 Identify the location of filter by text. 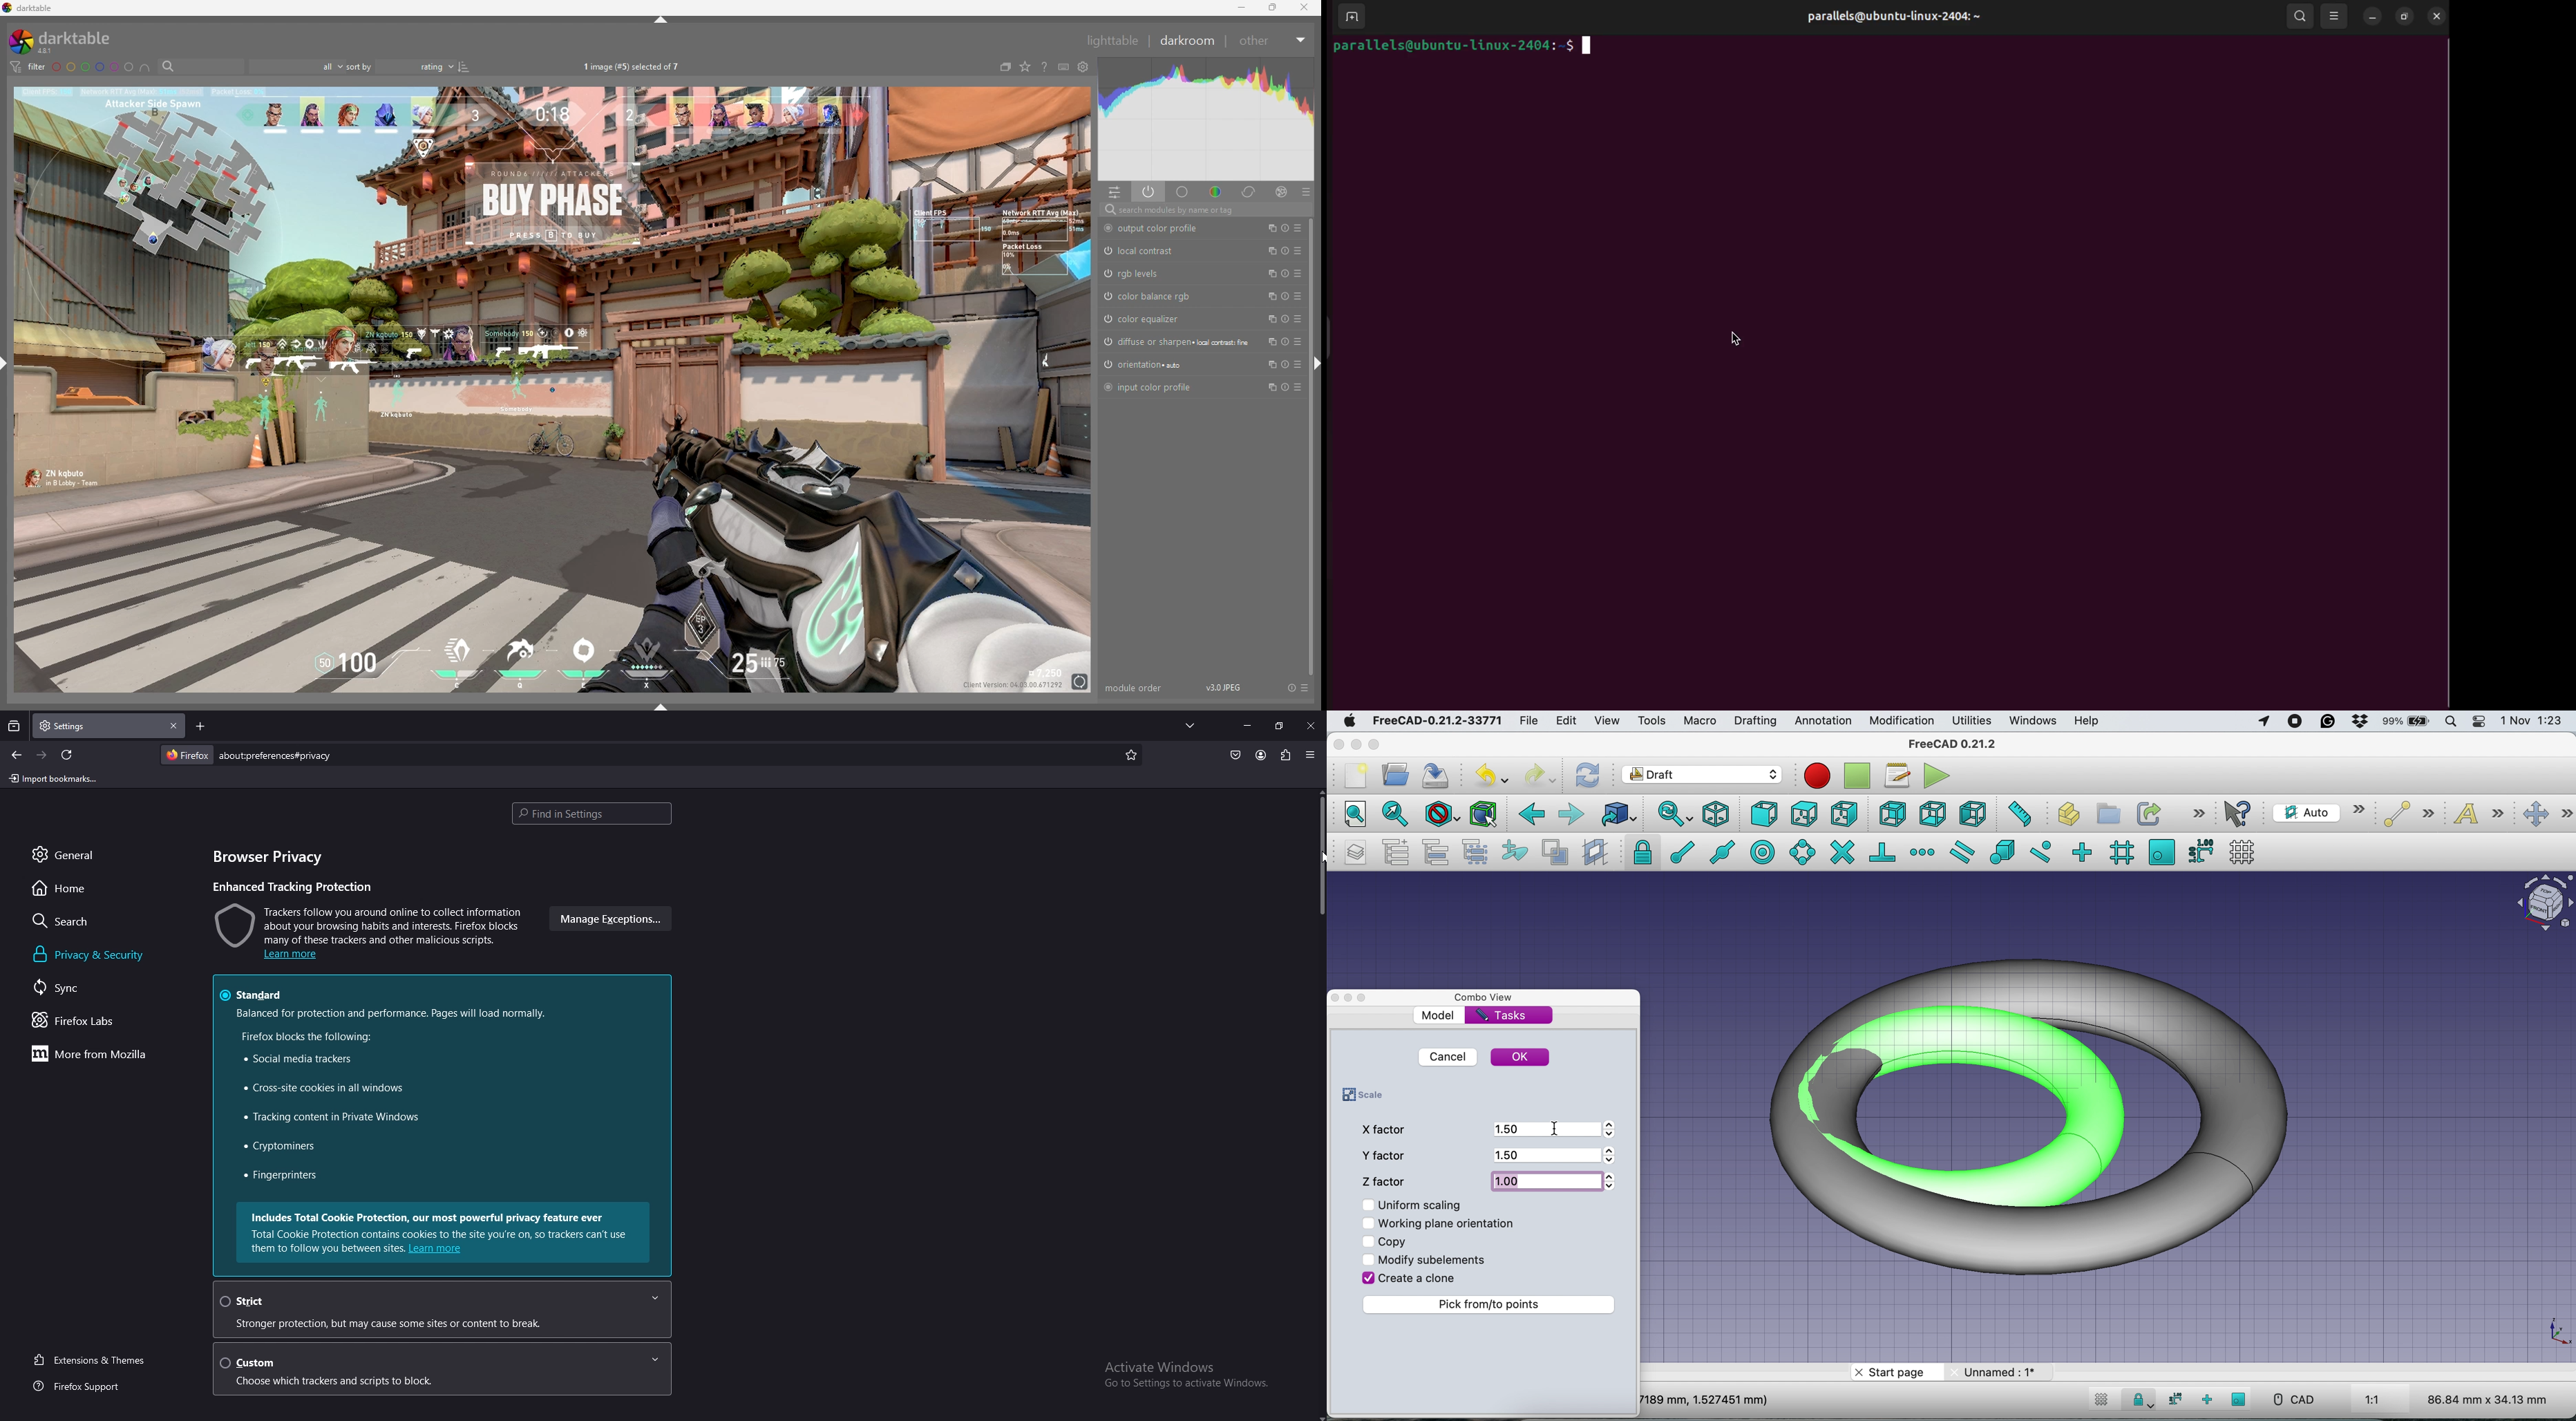
(200, 66).